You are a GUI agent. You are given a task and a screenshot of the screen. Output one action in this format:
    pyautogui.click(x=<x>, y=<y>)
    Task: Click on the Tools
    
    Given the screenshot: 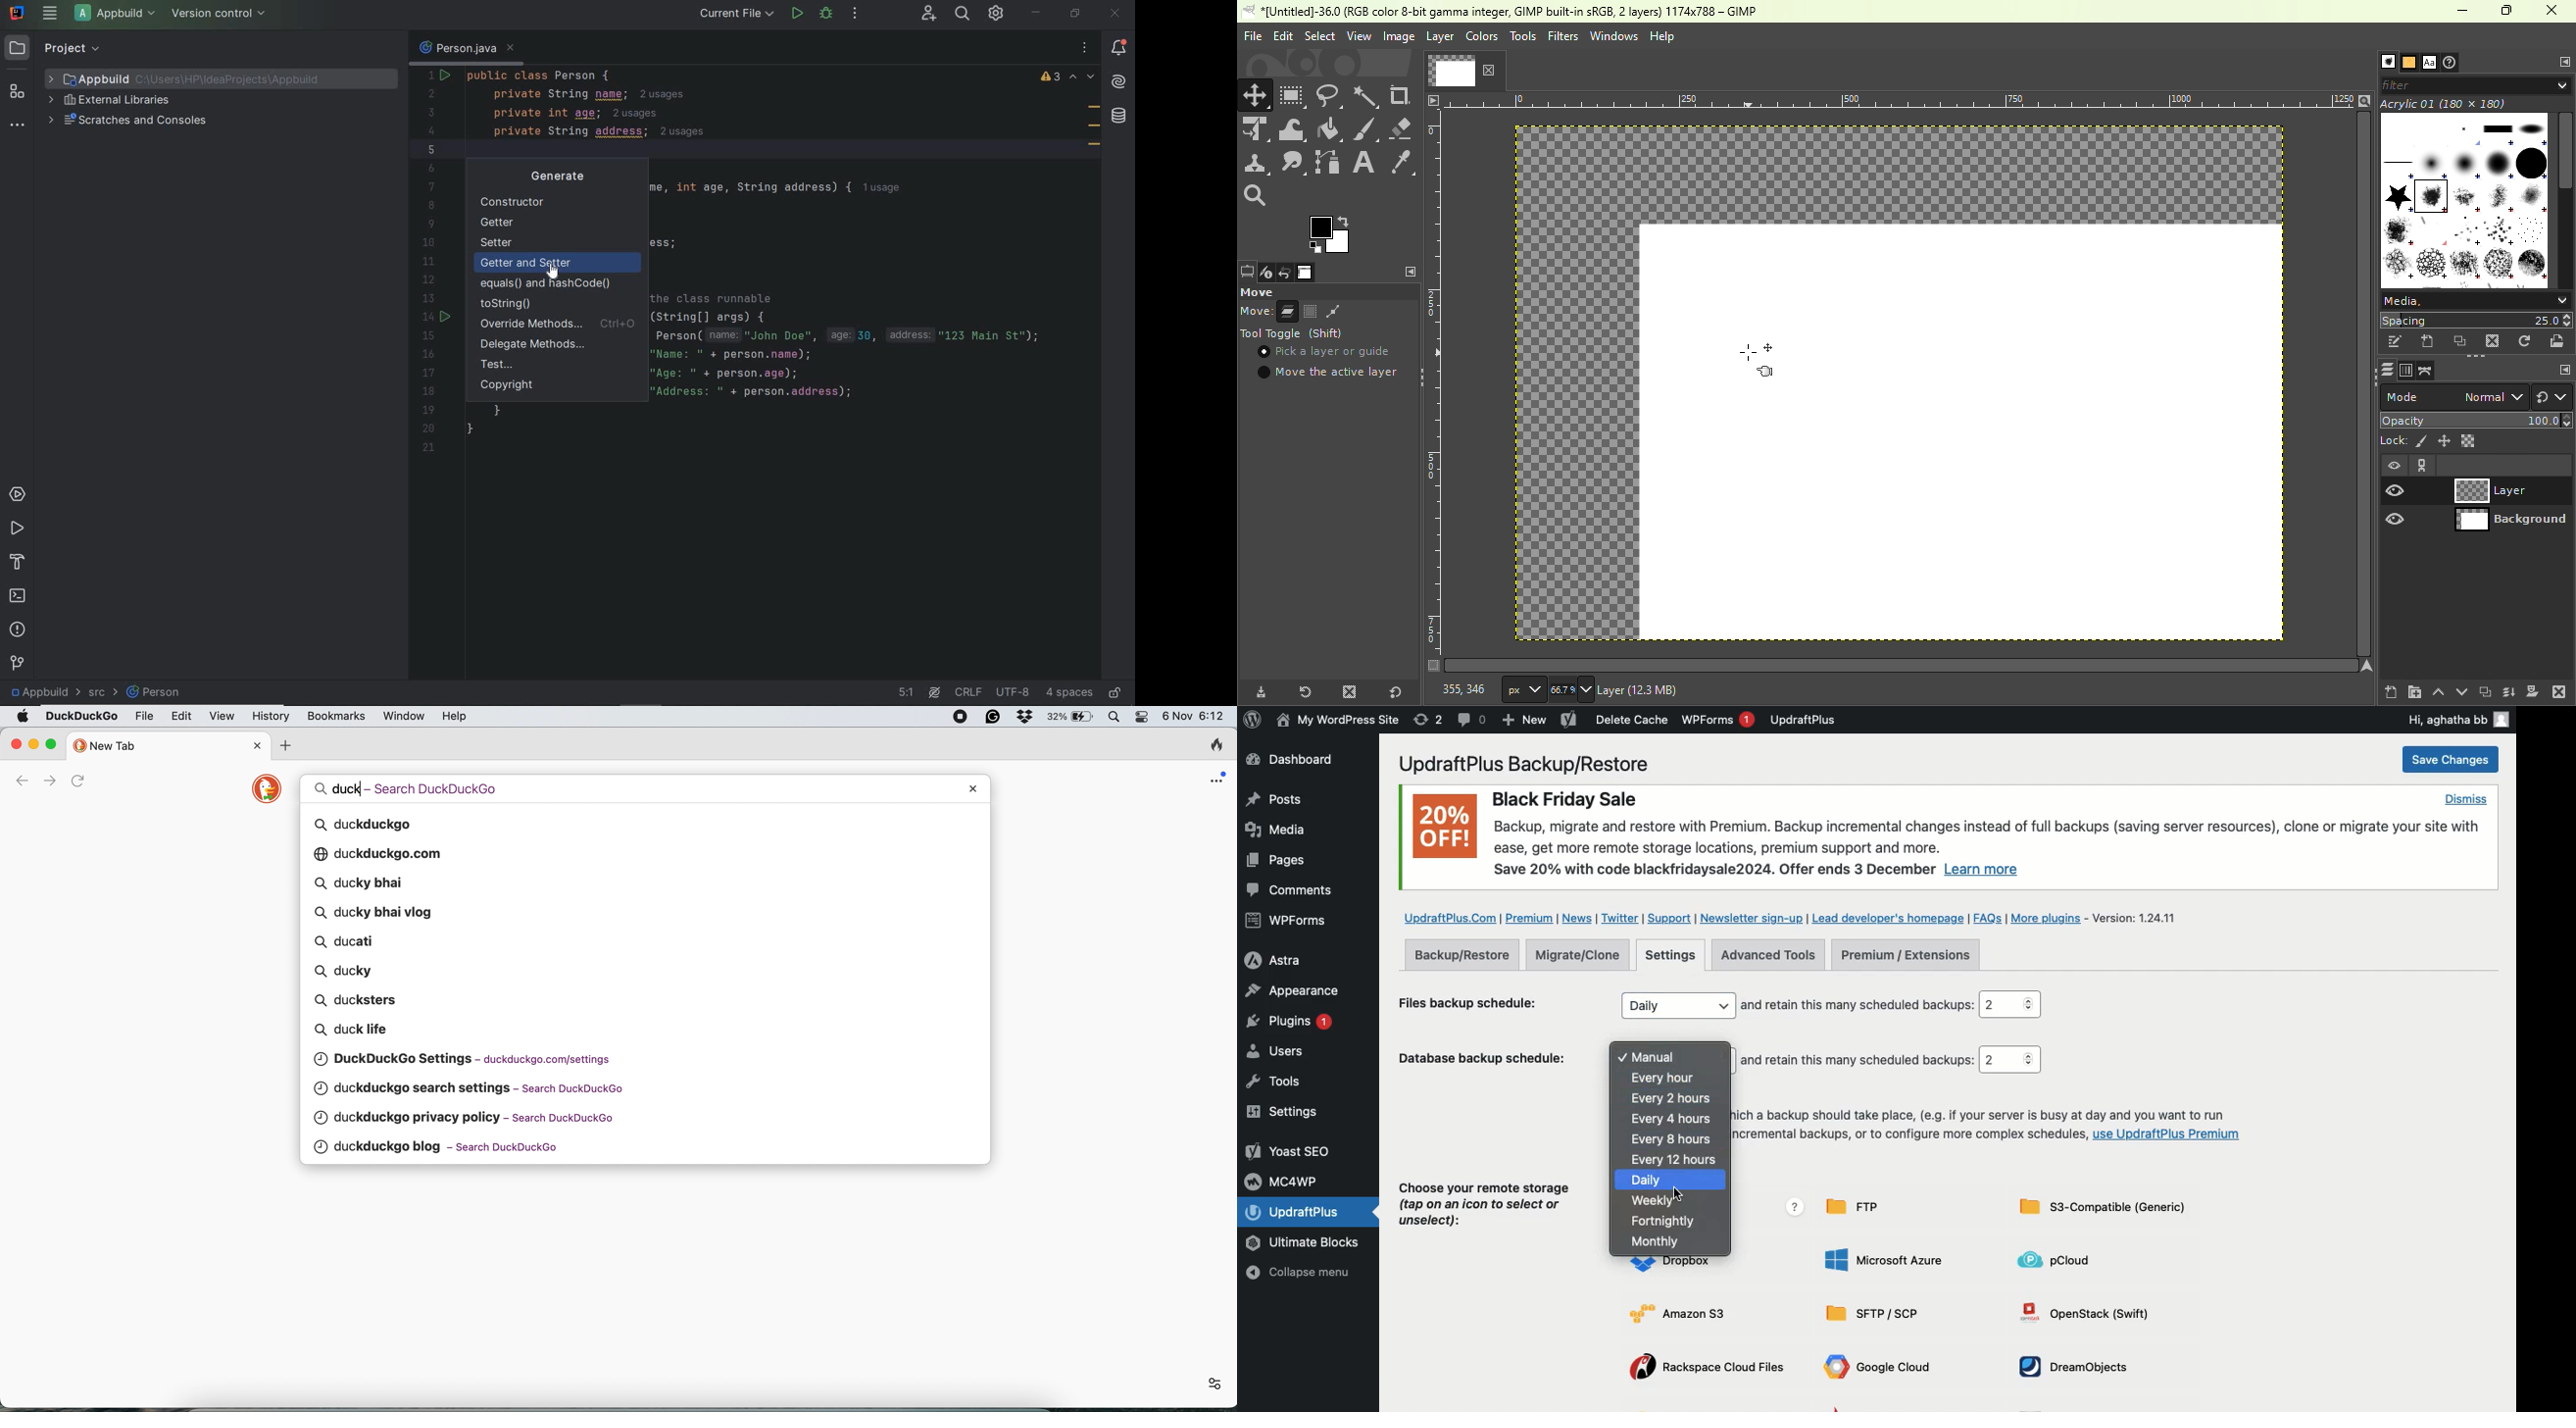 What is the action you would take?
    pyautogui.click(x=1522, y=36)
    